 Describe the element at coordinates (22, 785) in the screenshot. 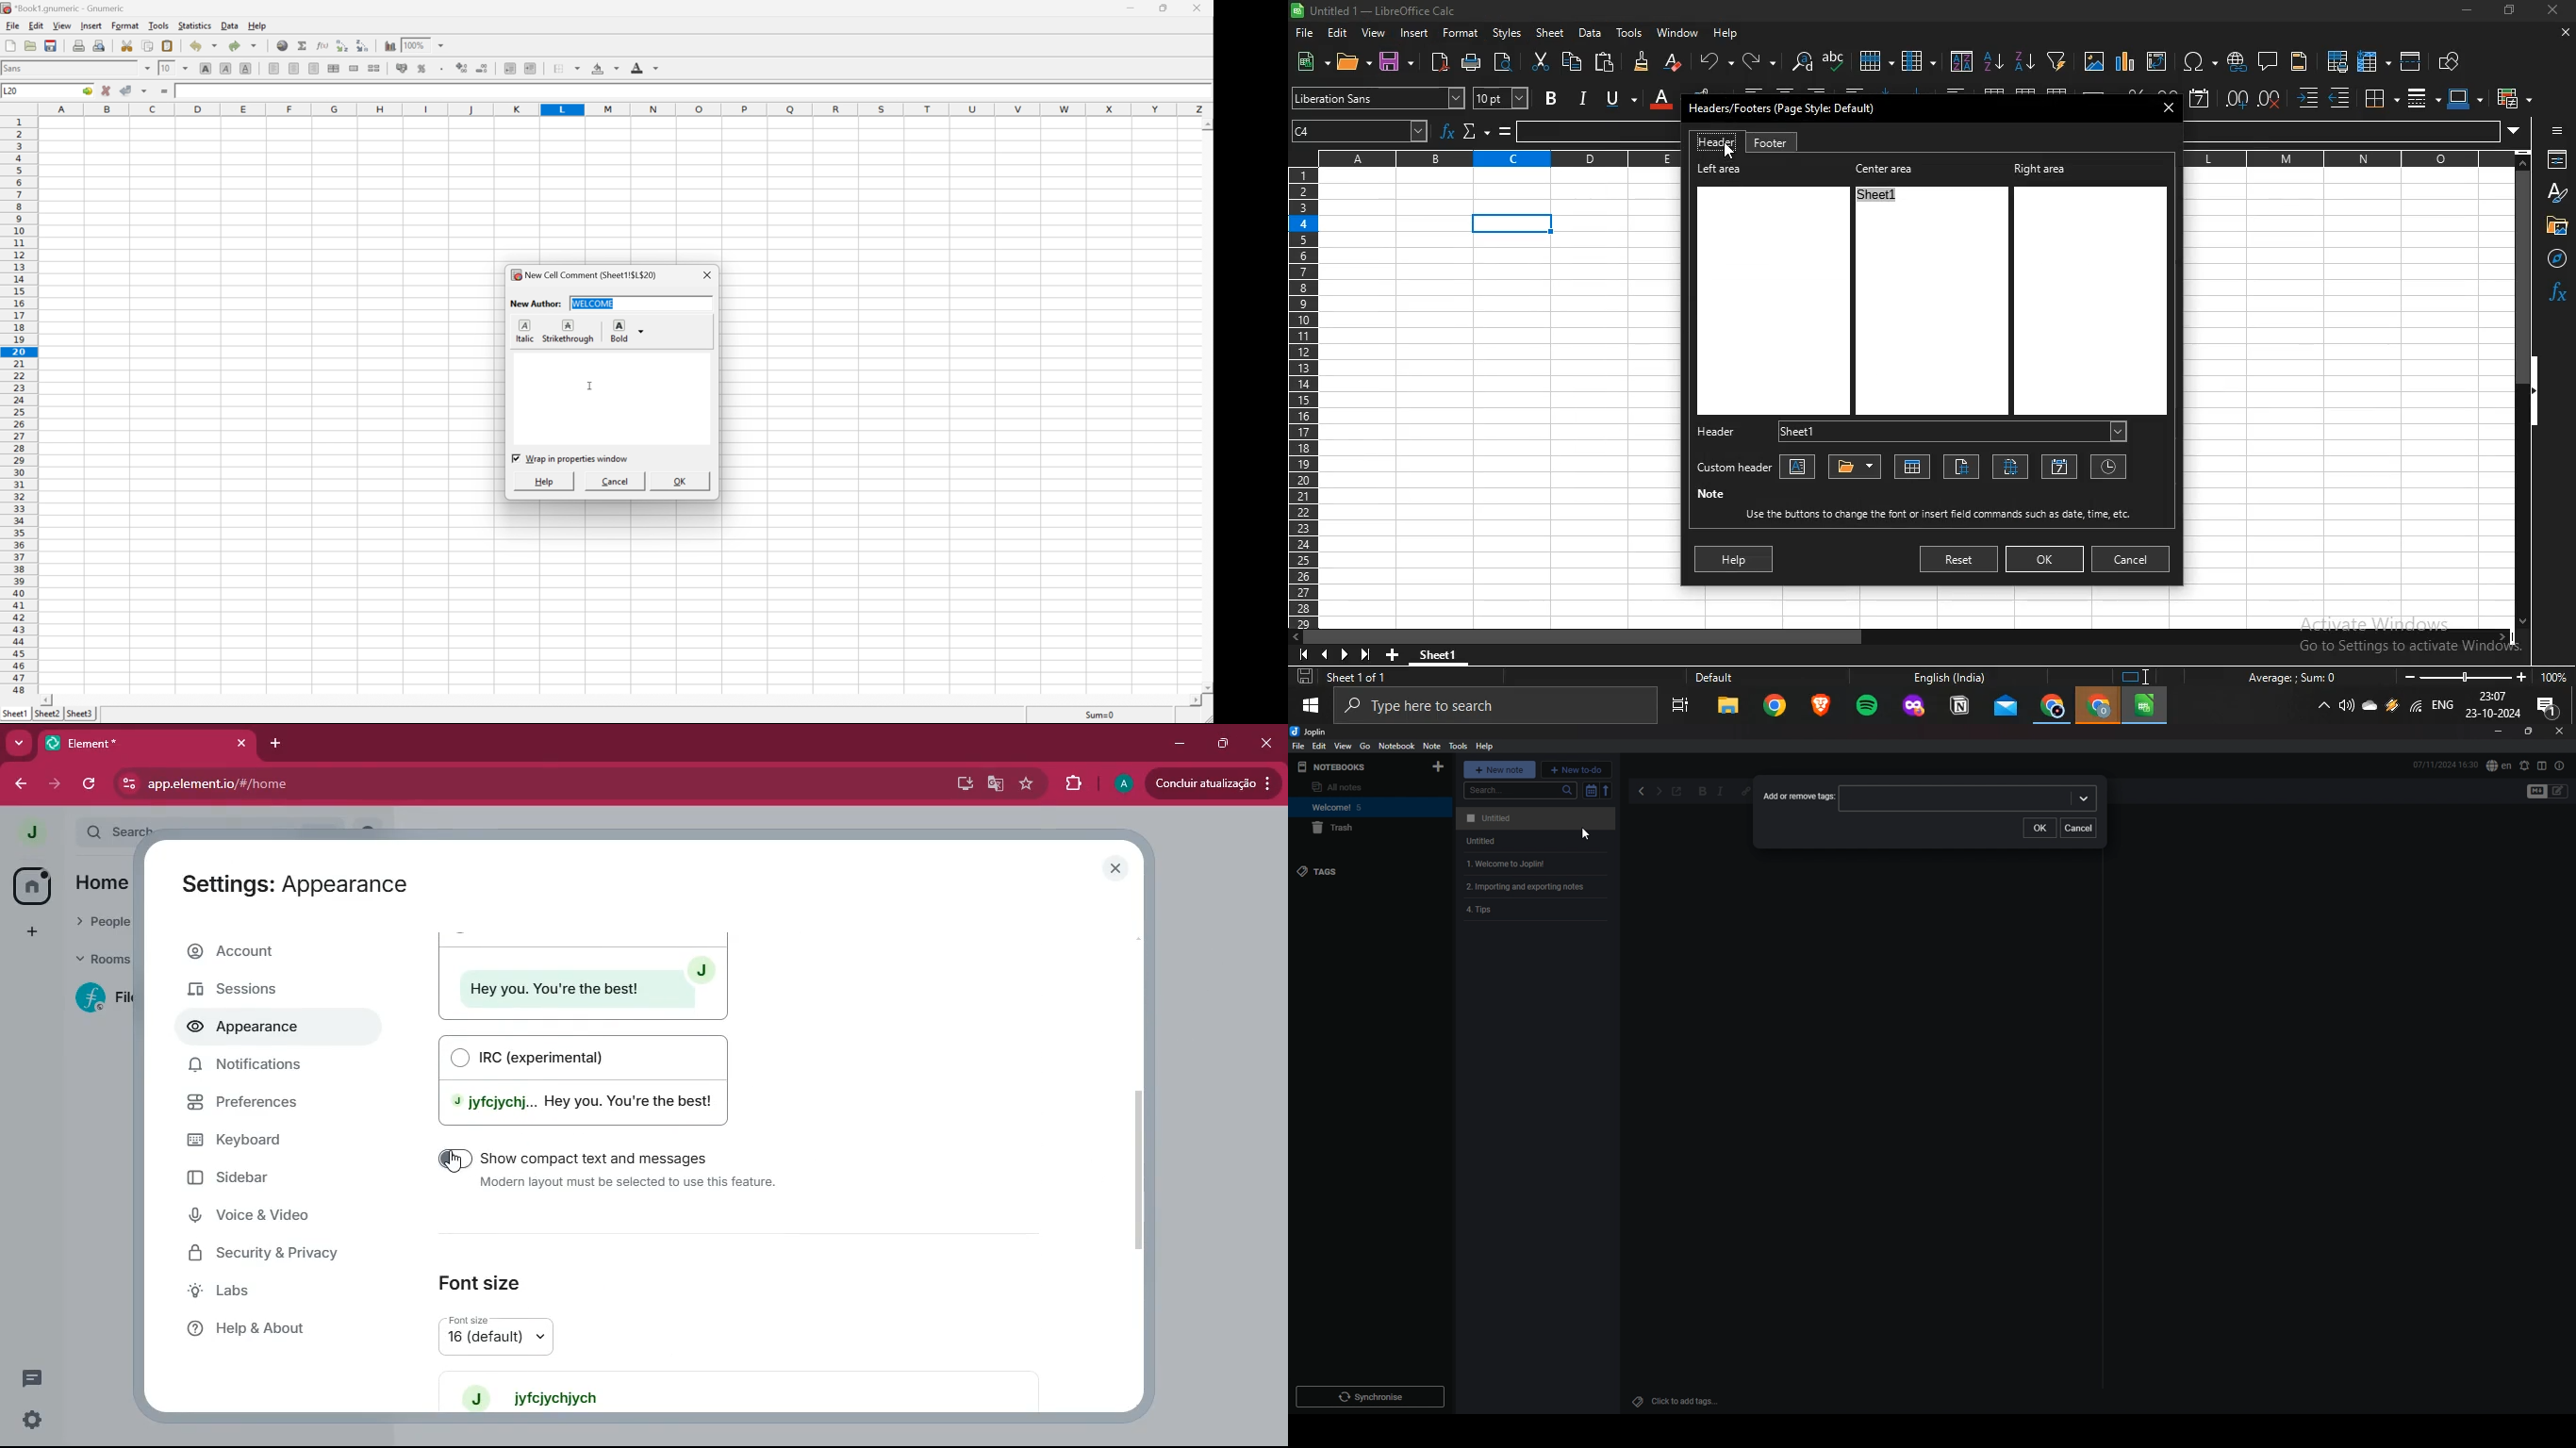

I see `back` at that location.